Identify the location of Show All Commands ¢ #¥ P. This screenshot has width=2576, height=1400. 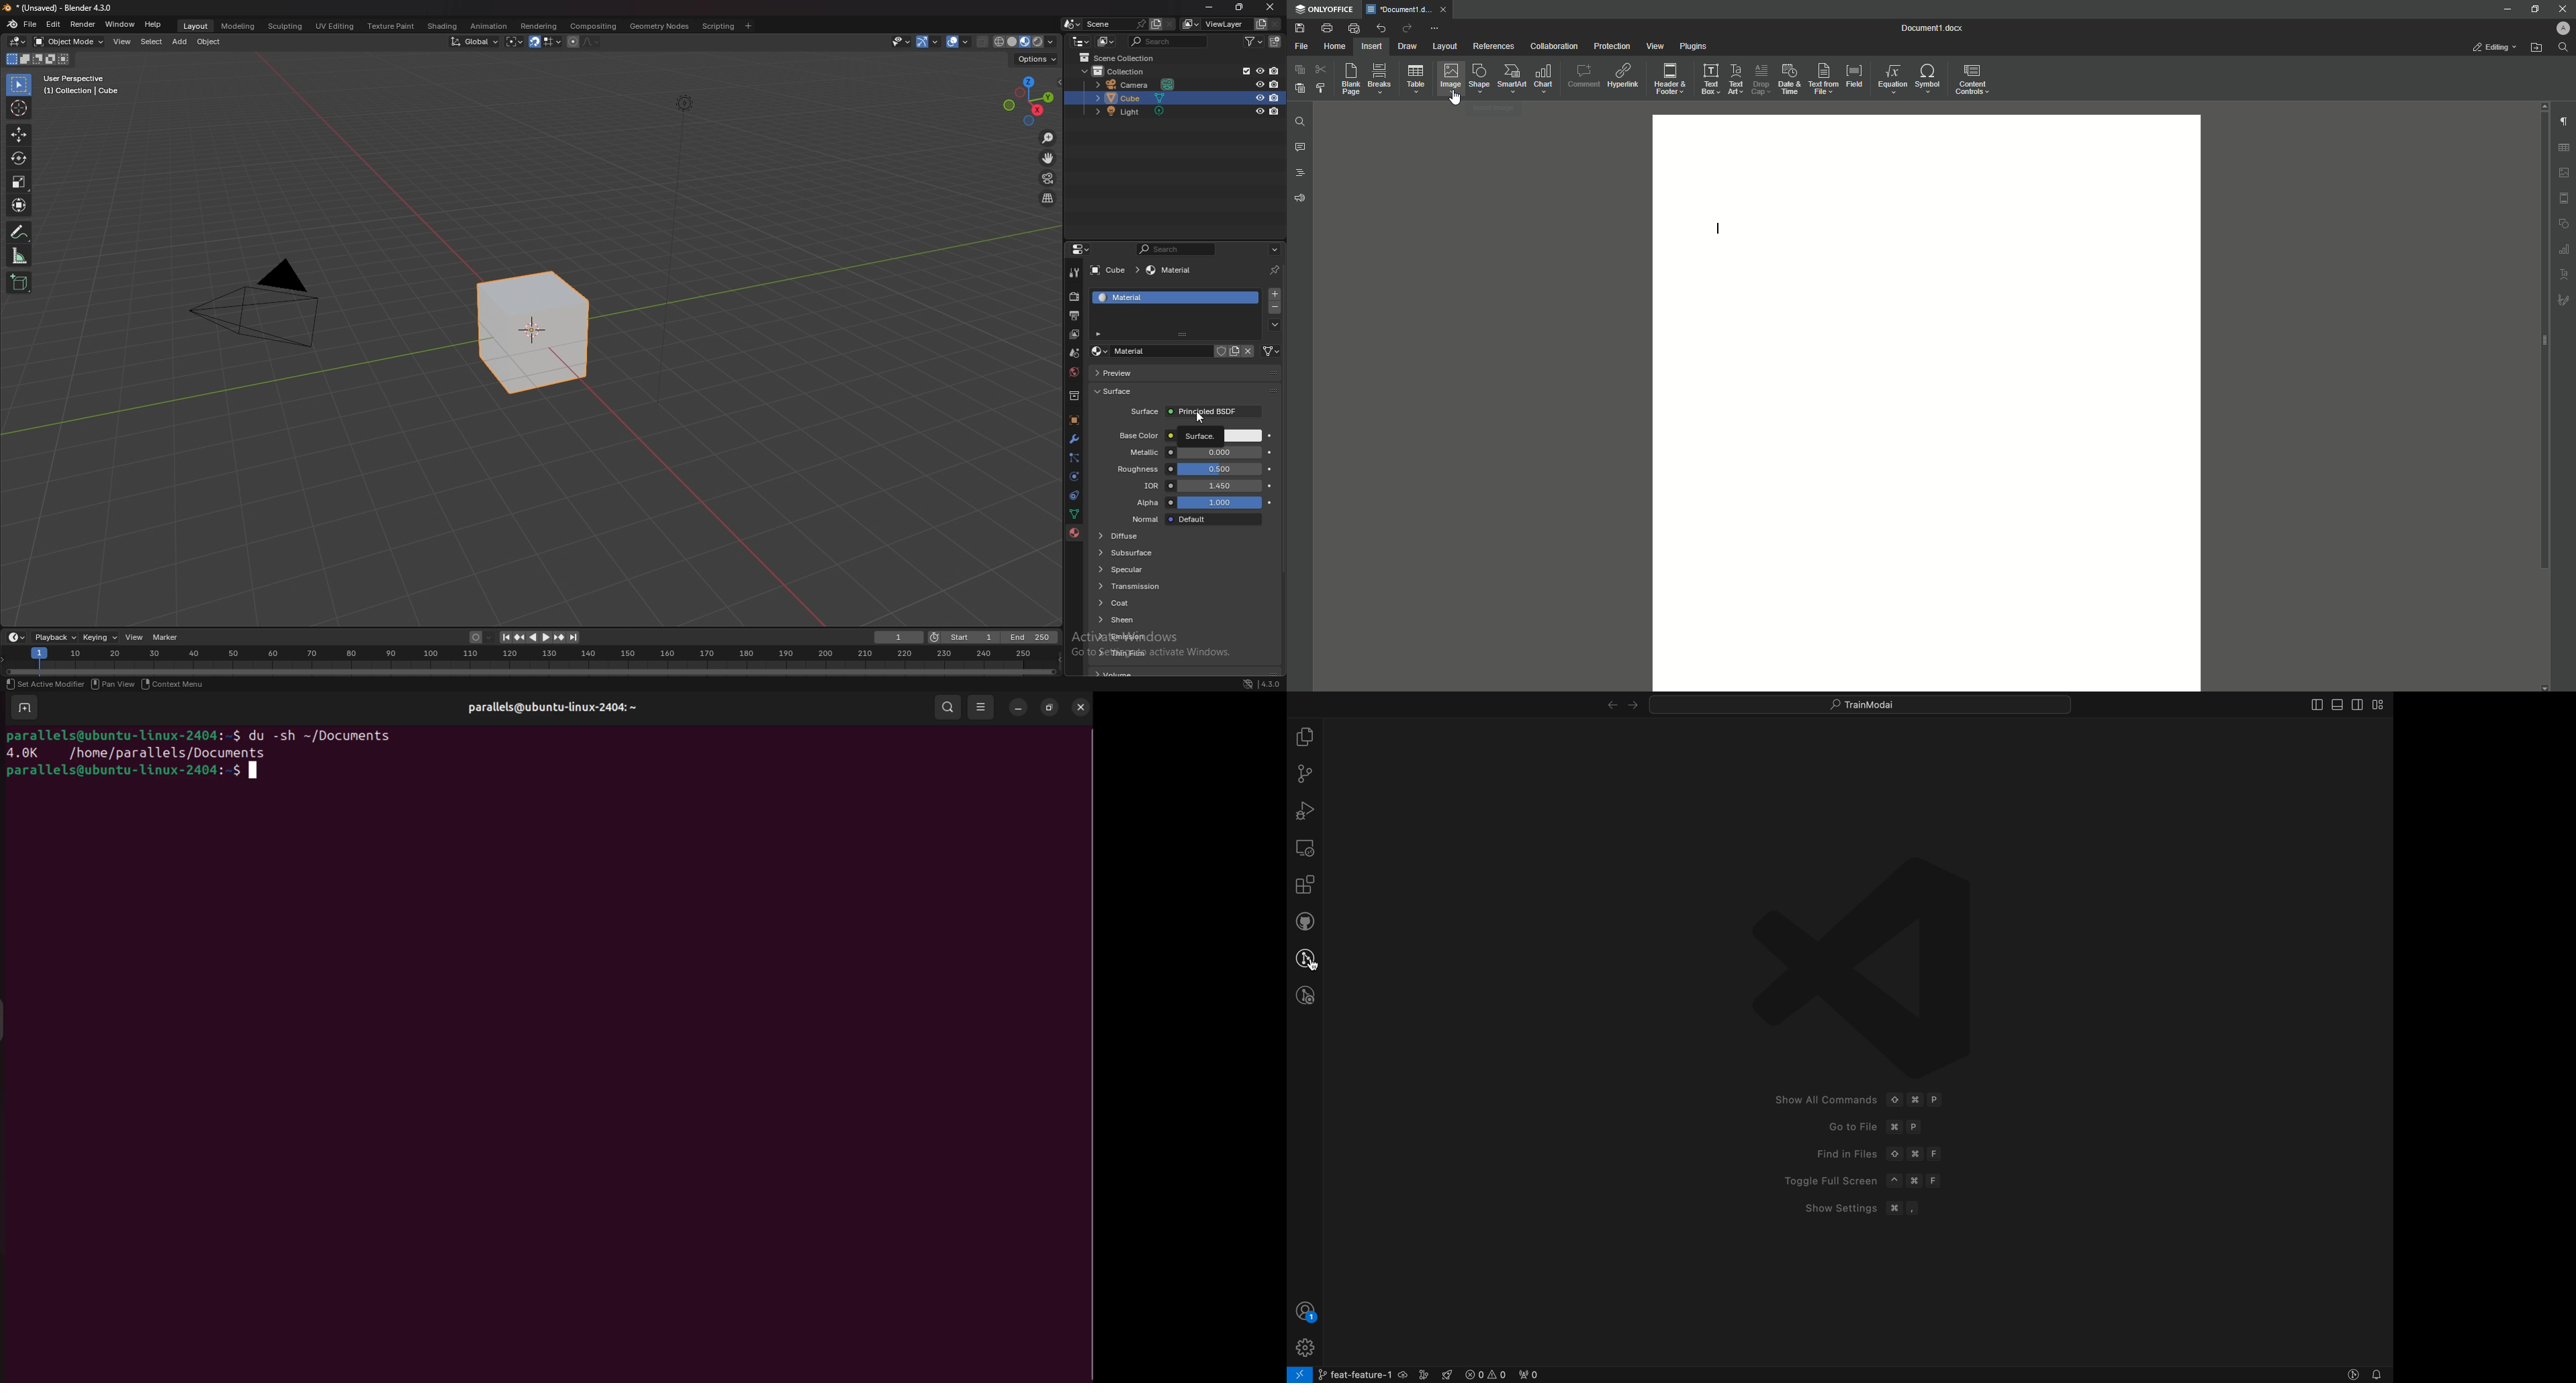
(1863, 1098).